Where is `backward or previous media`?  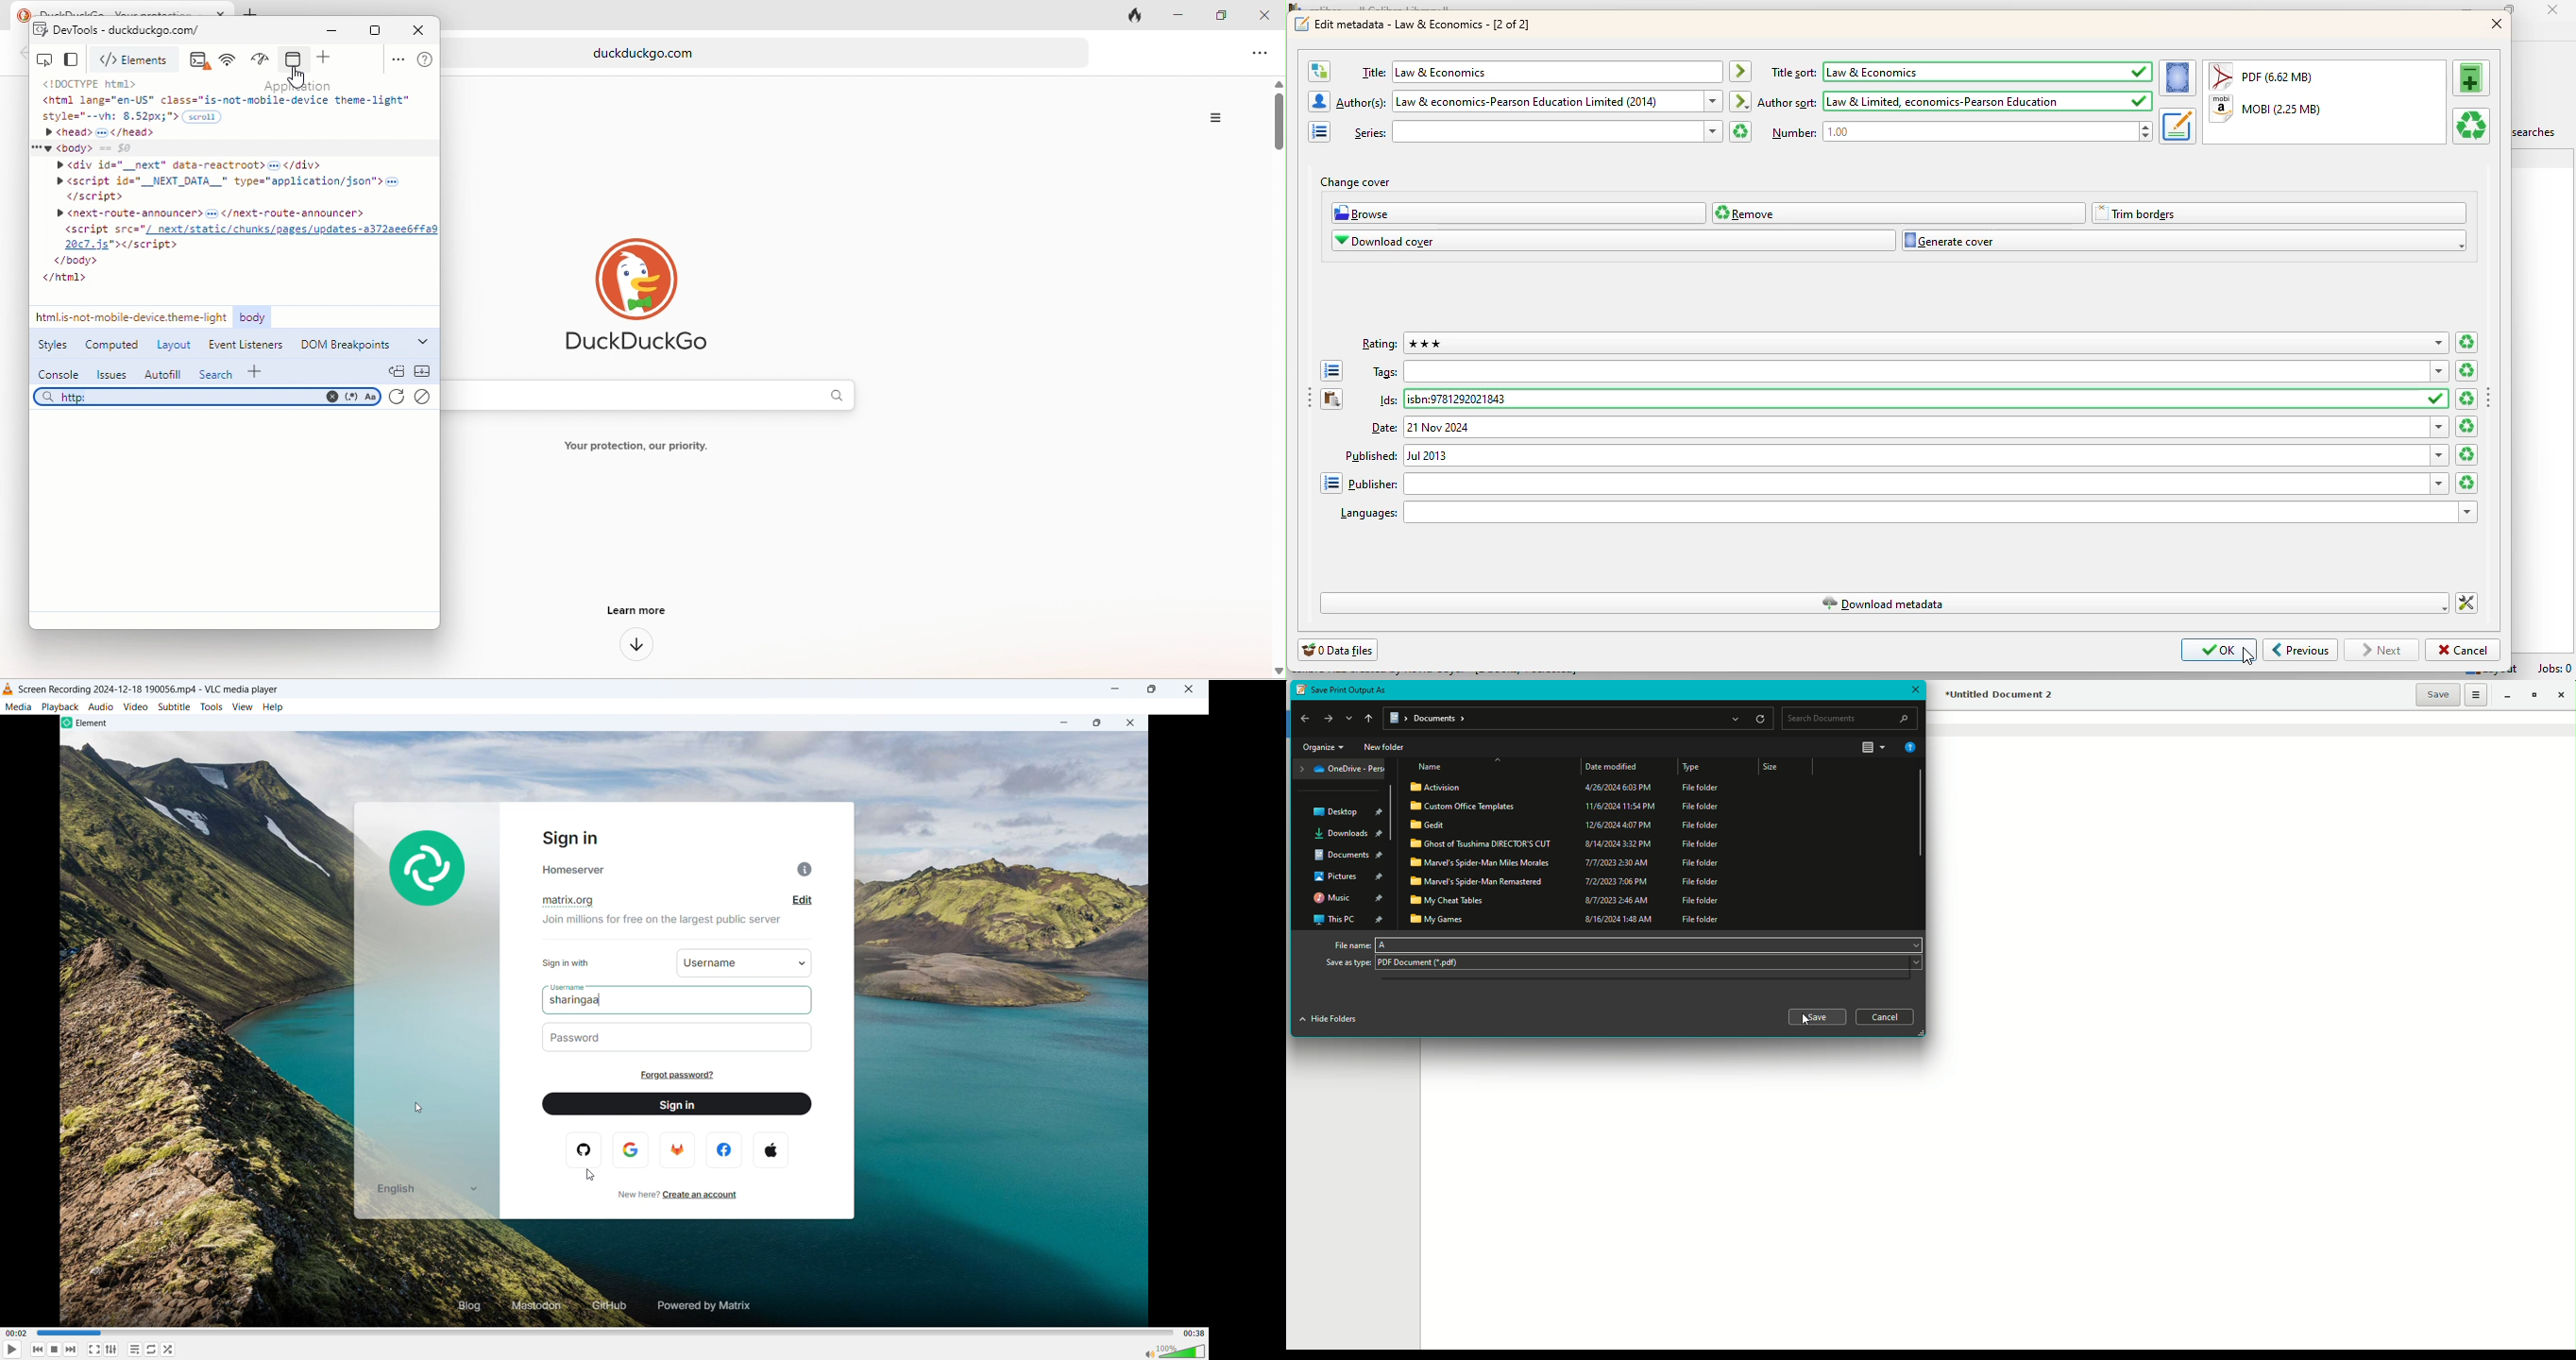
backward or previous media is located at coordinates (37, 1349).